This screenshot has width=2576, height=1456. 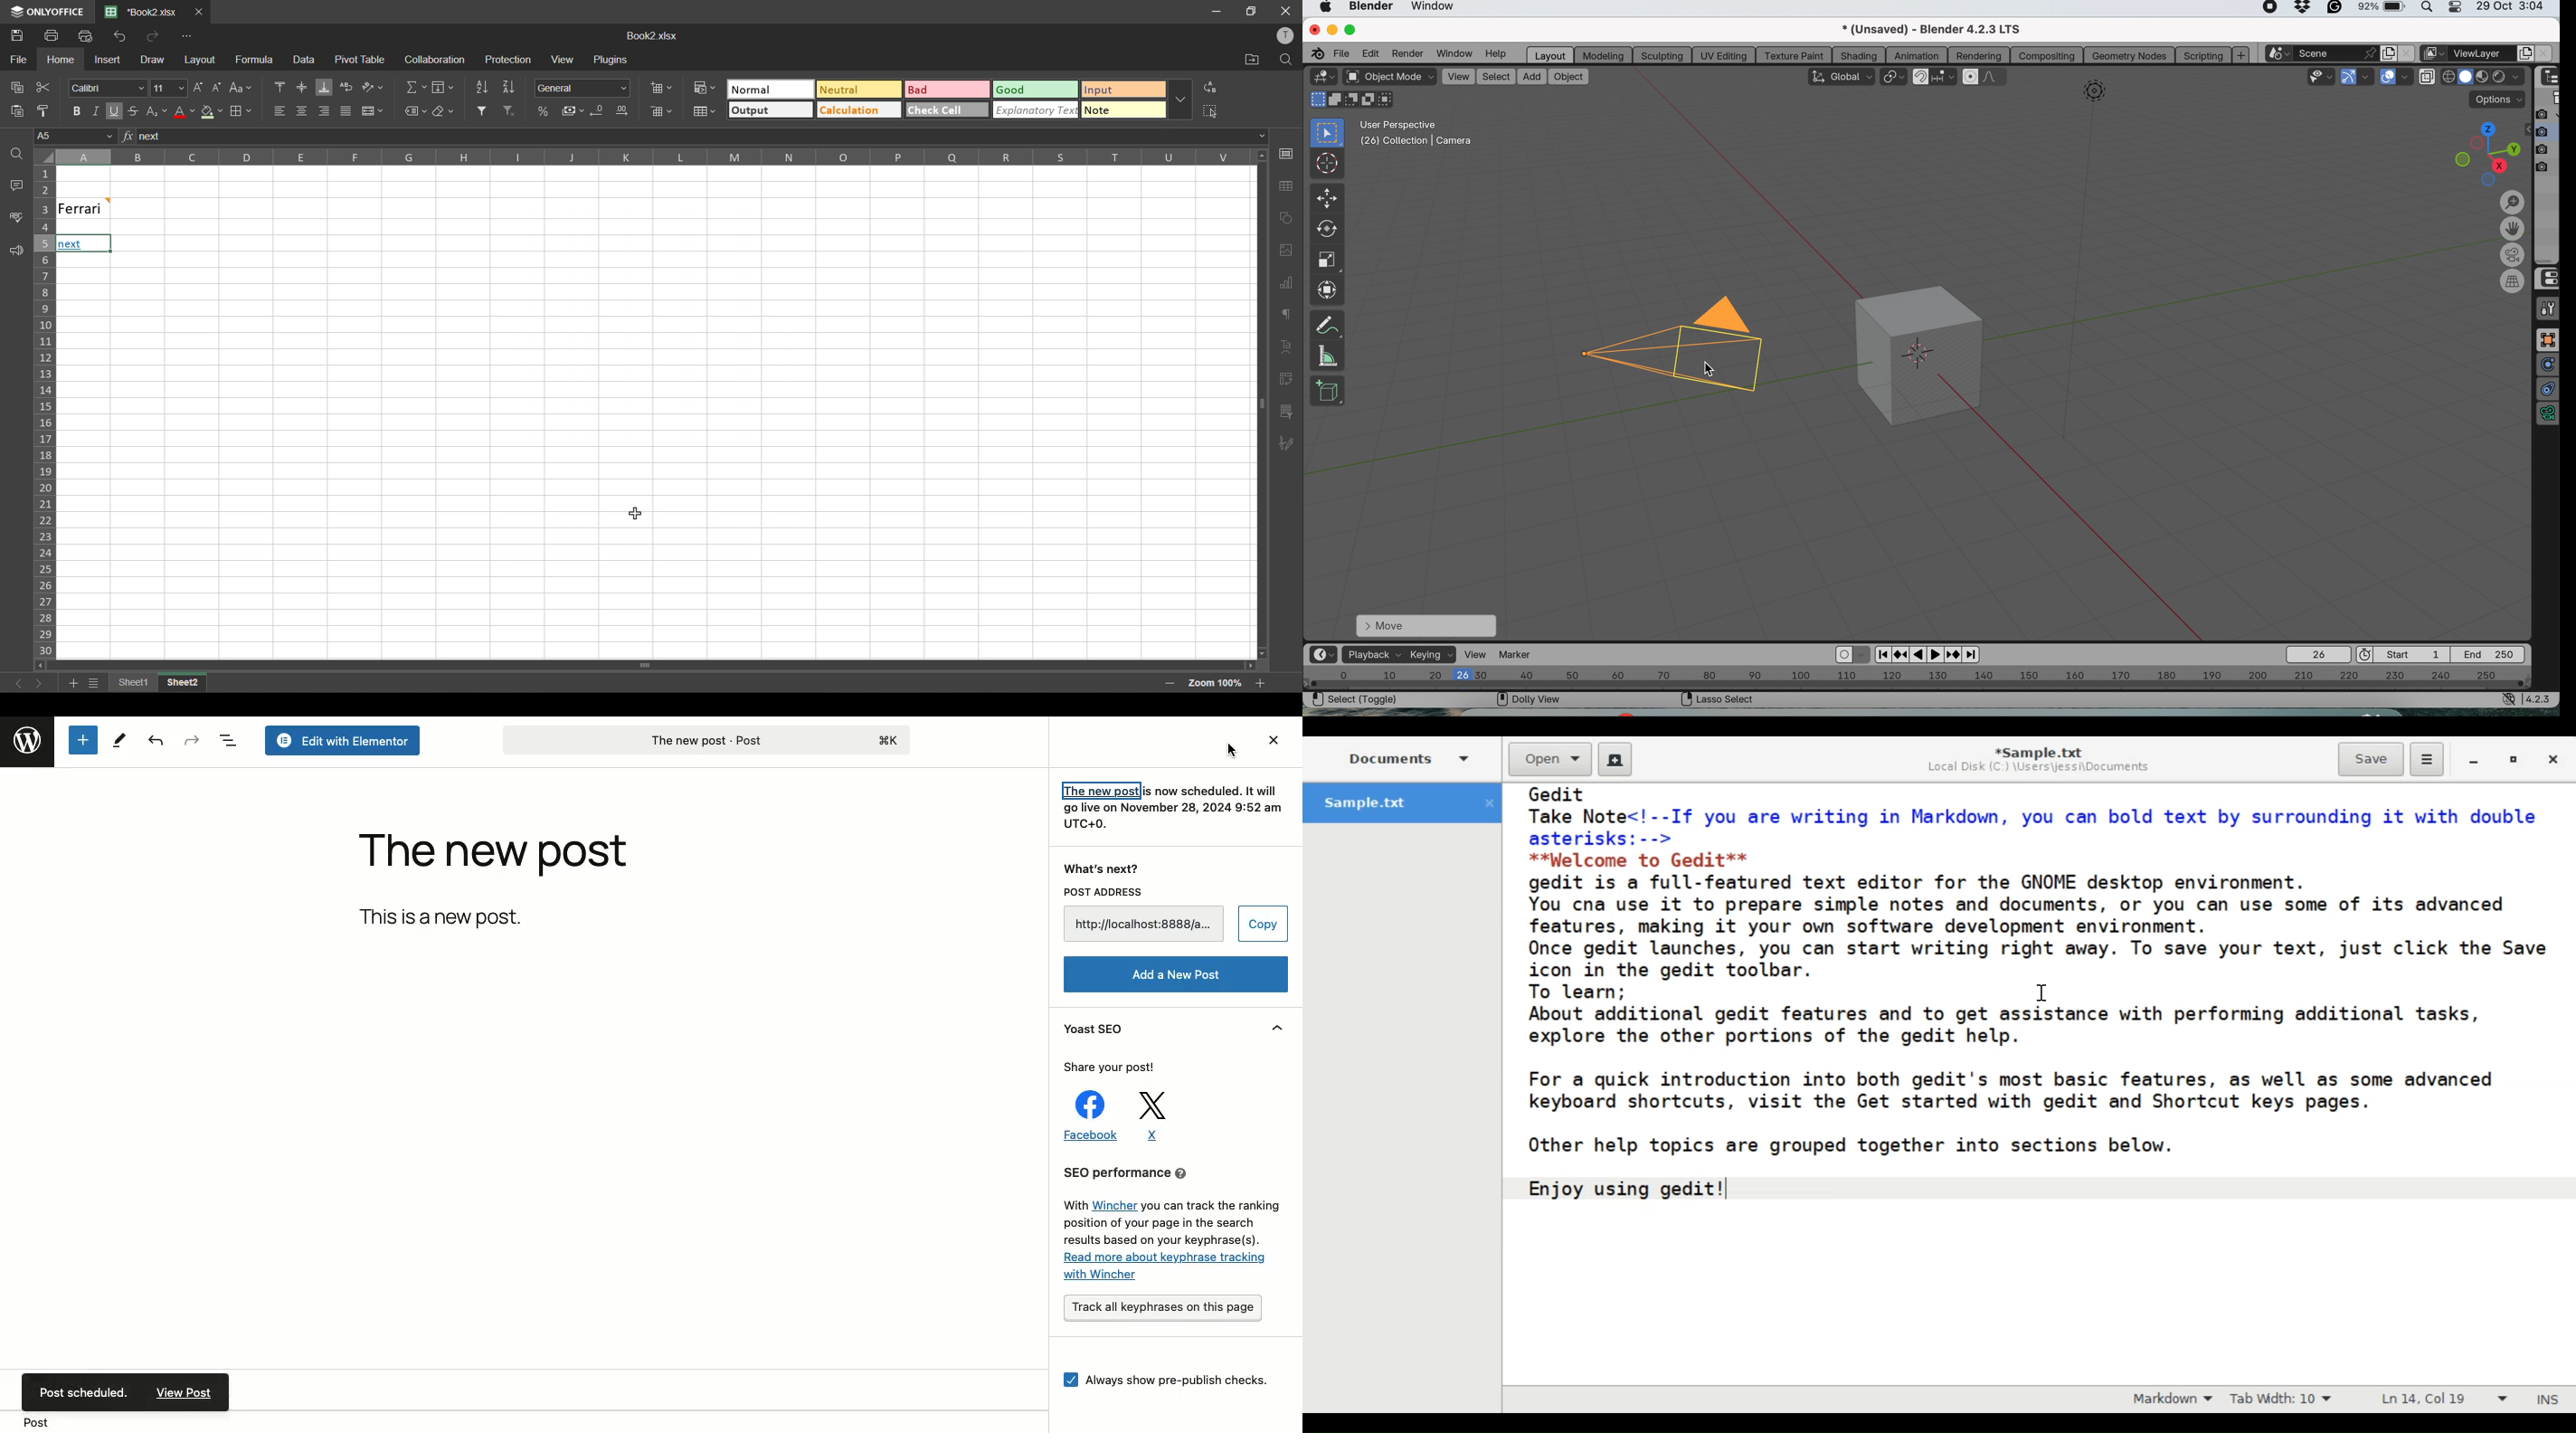 I want to click on Ferrari, so click(x=103, y=208).